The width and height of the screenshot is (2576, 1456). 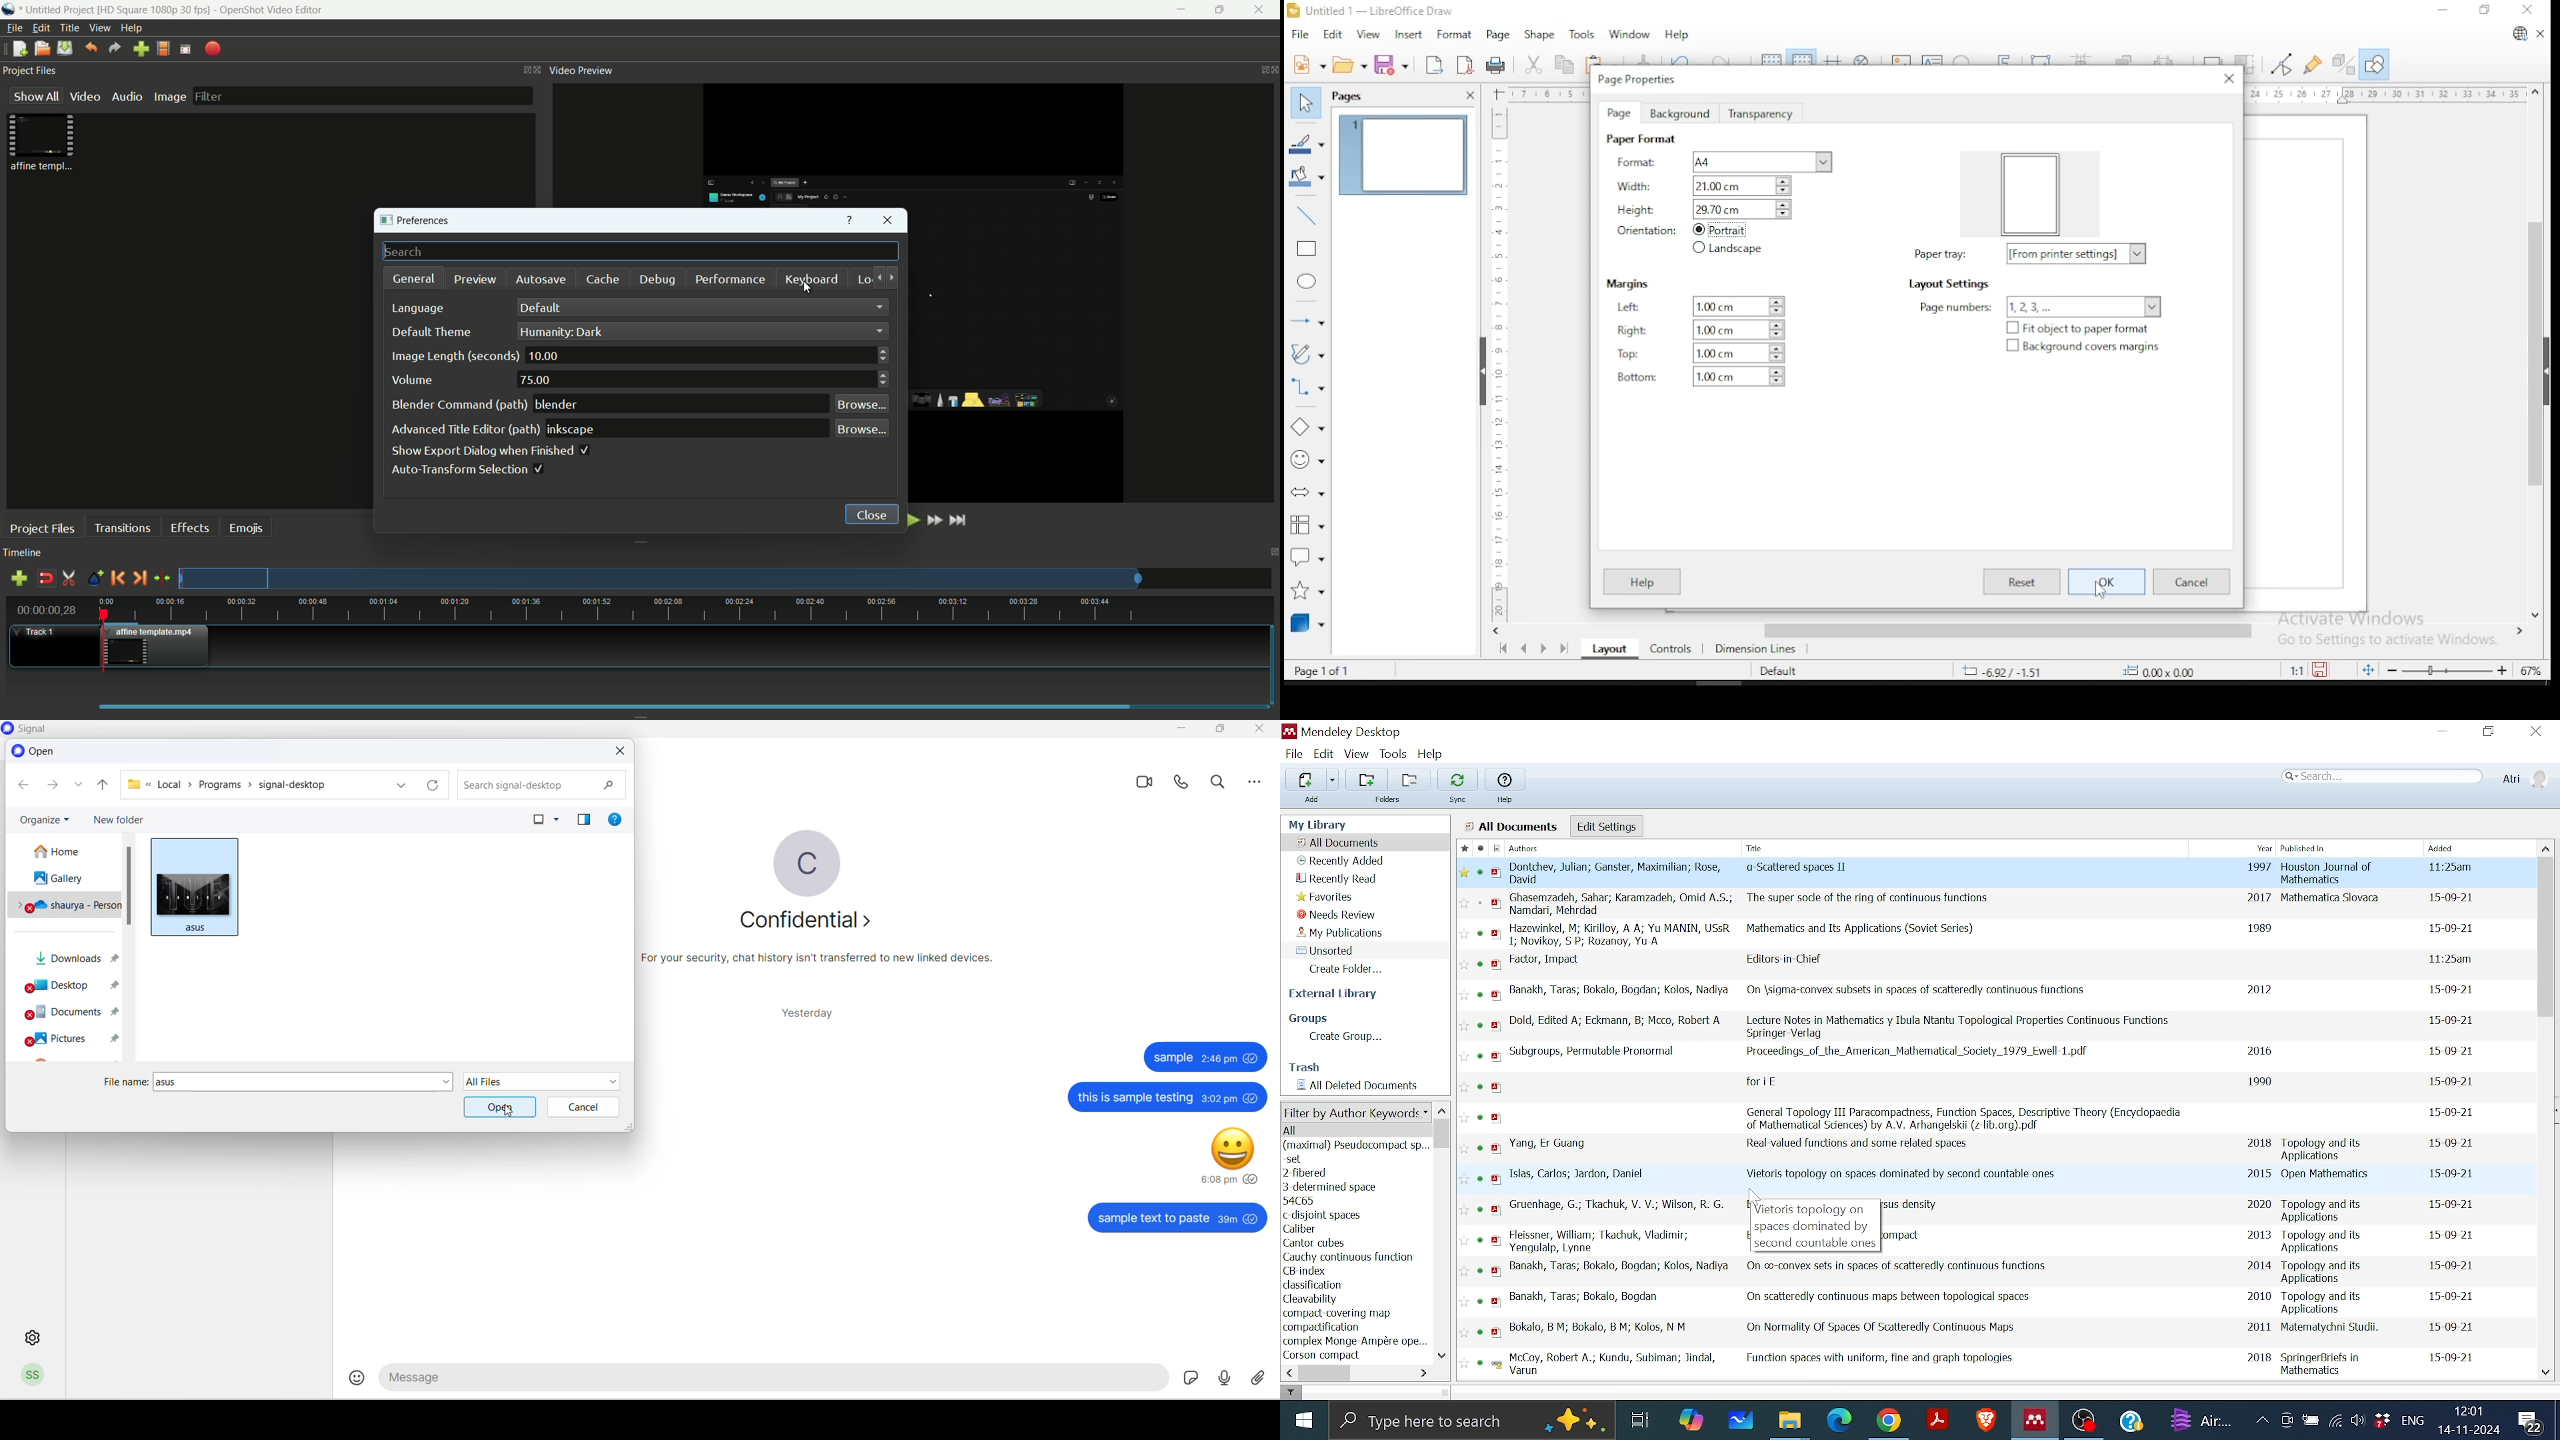 What do you see at coordinates (1349, 1258) in the screenshot?
I see `keyword` at bounding box center [1349, 1258].